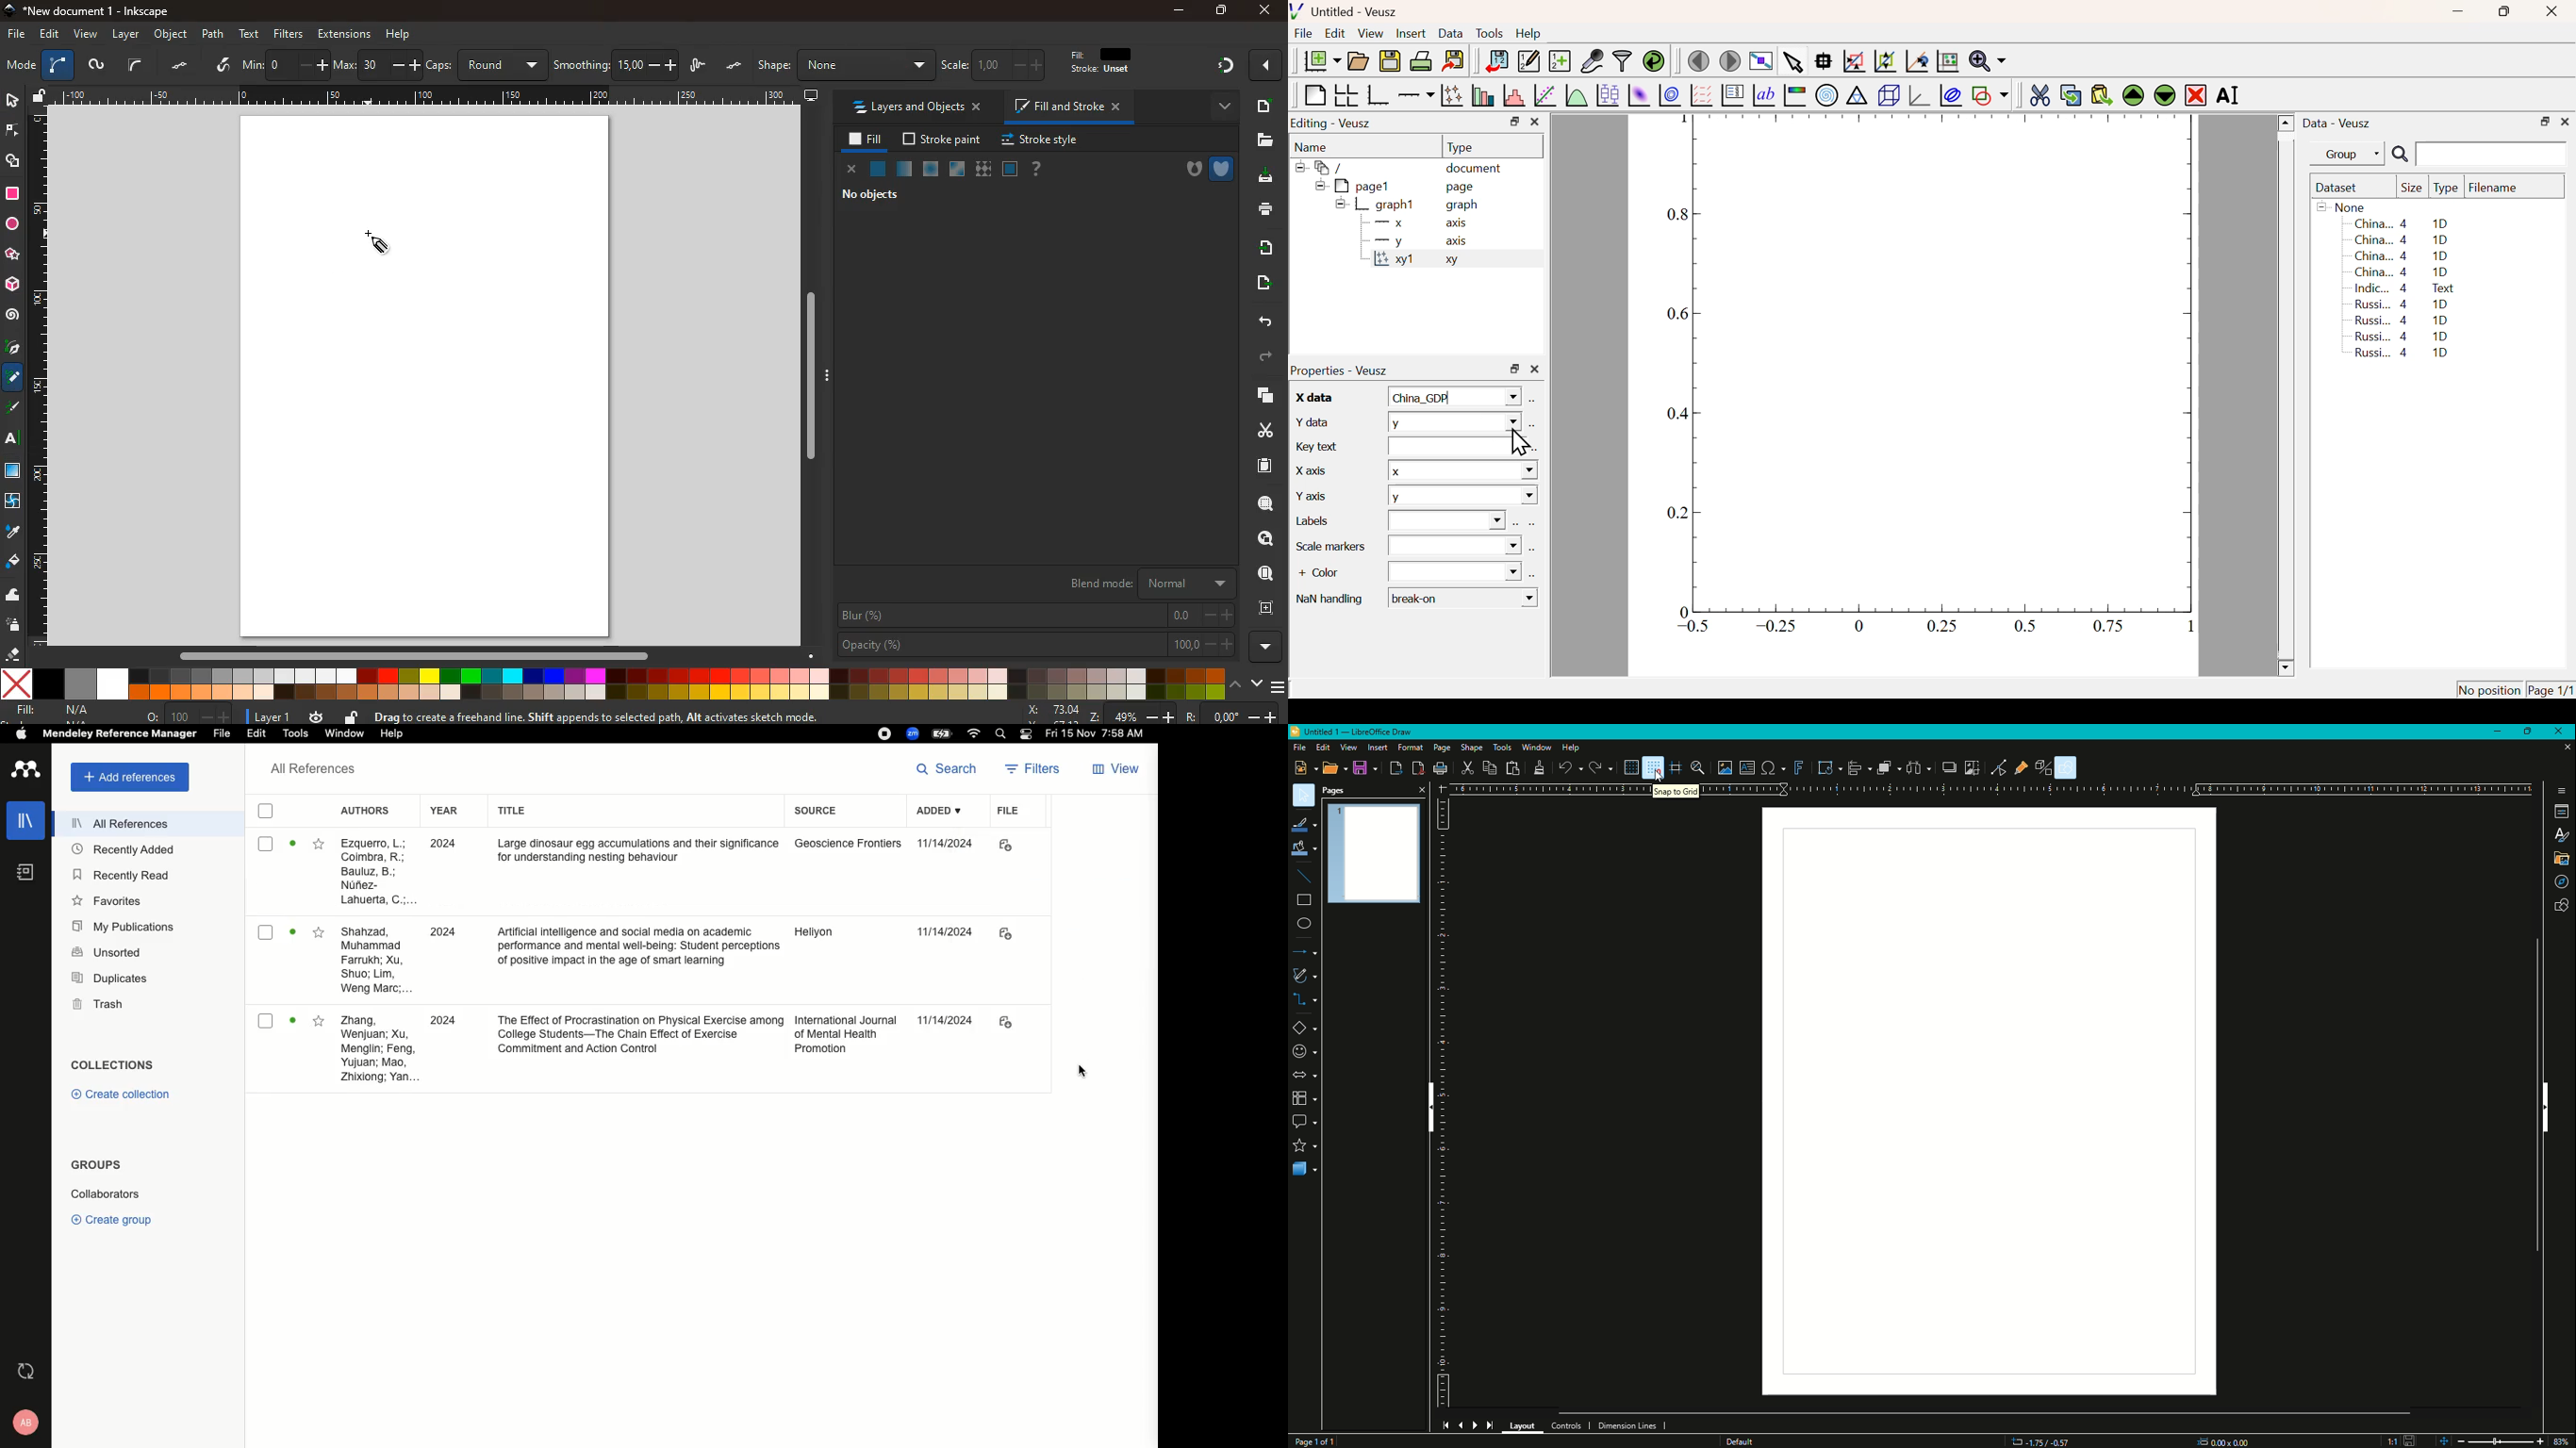 The width and height of the screenshot is (2576, 1456). Describe the element at coordinates (428, 95) in the screenshot. I see `Scale` at that location.